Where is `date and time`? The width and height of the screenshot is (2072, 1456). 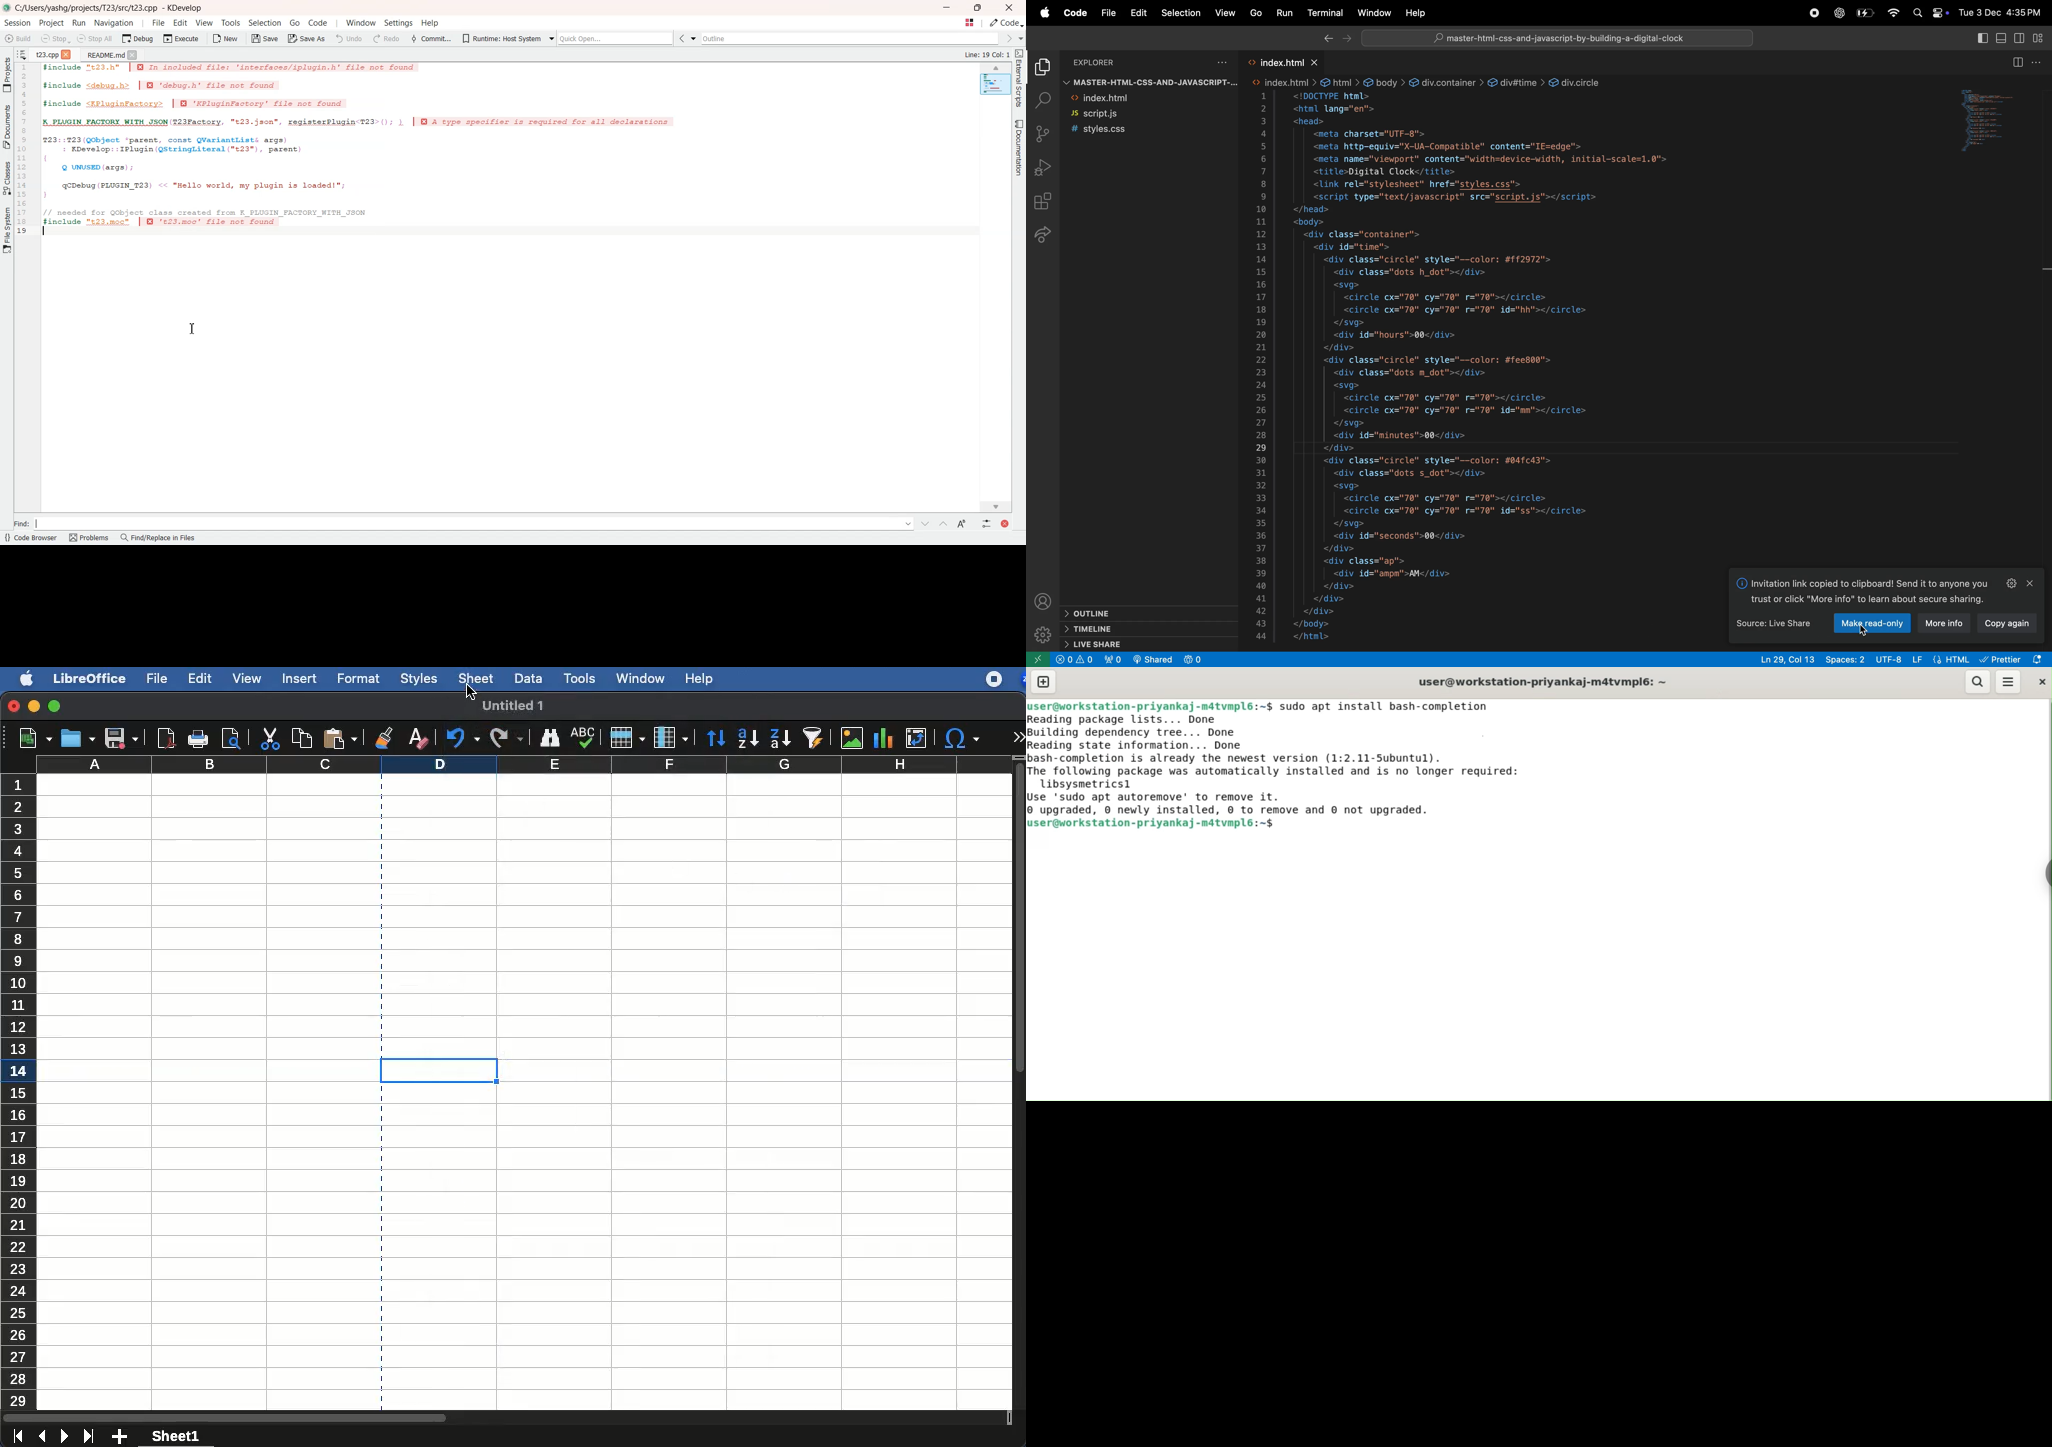
date and time is located at coordinates (2001, 12).